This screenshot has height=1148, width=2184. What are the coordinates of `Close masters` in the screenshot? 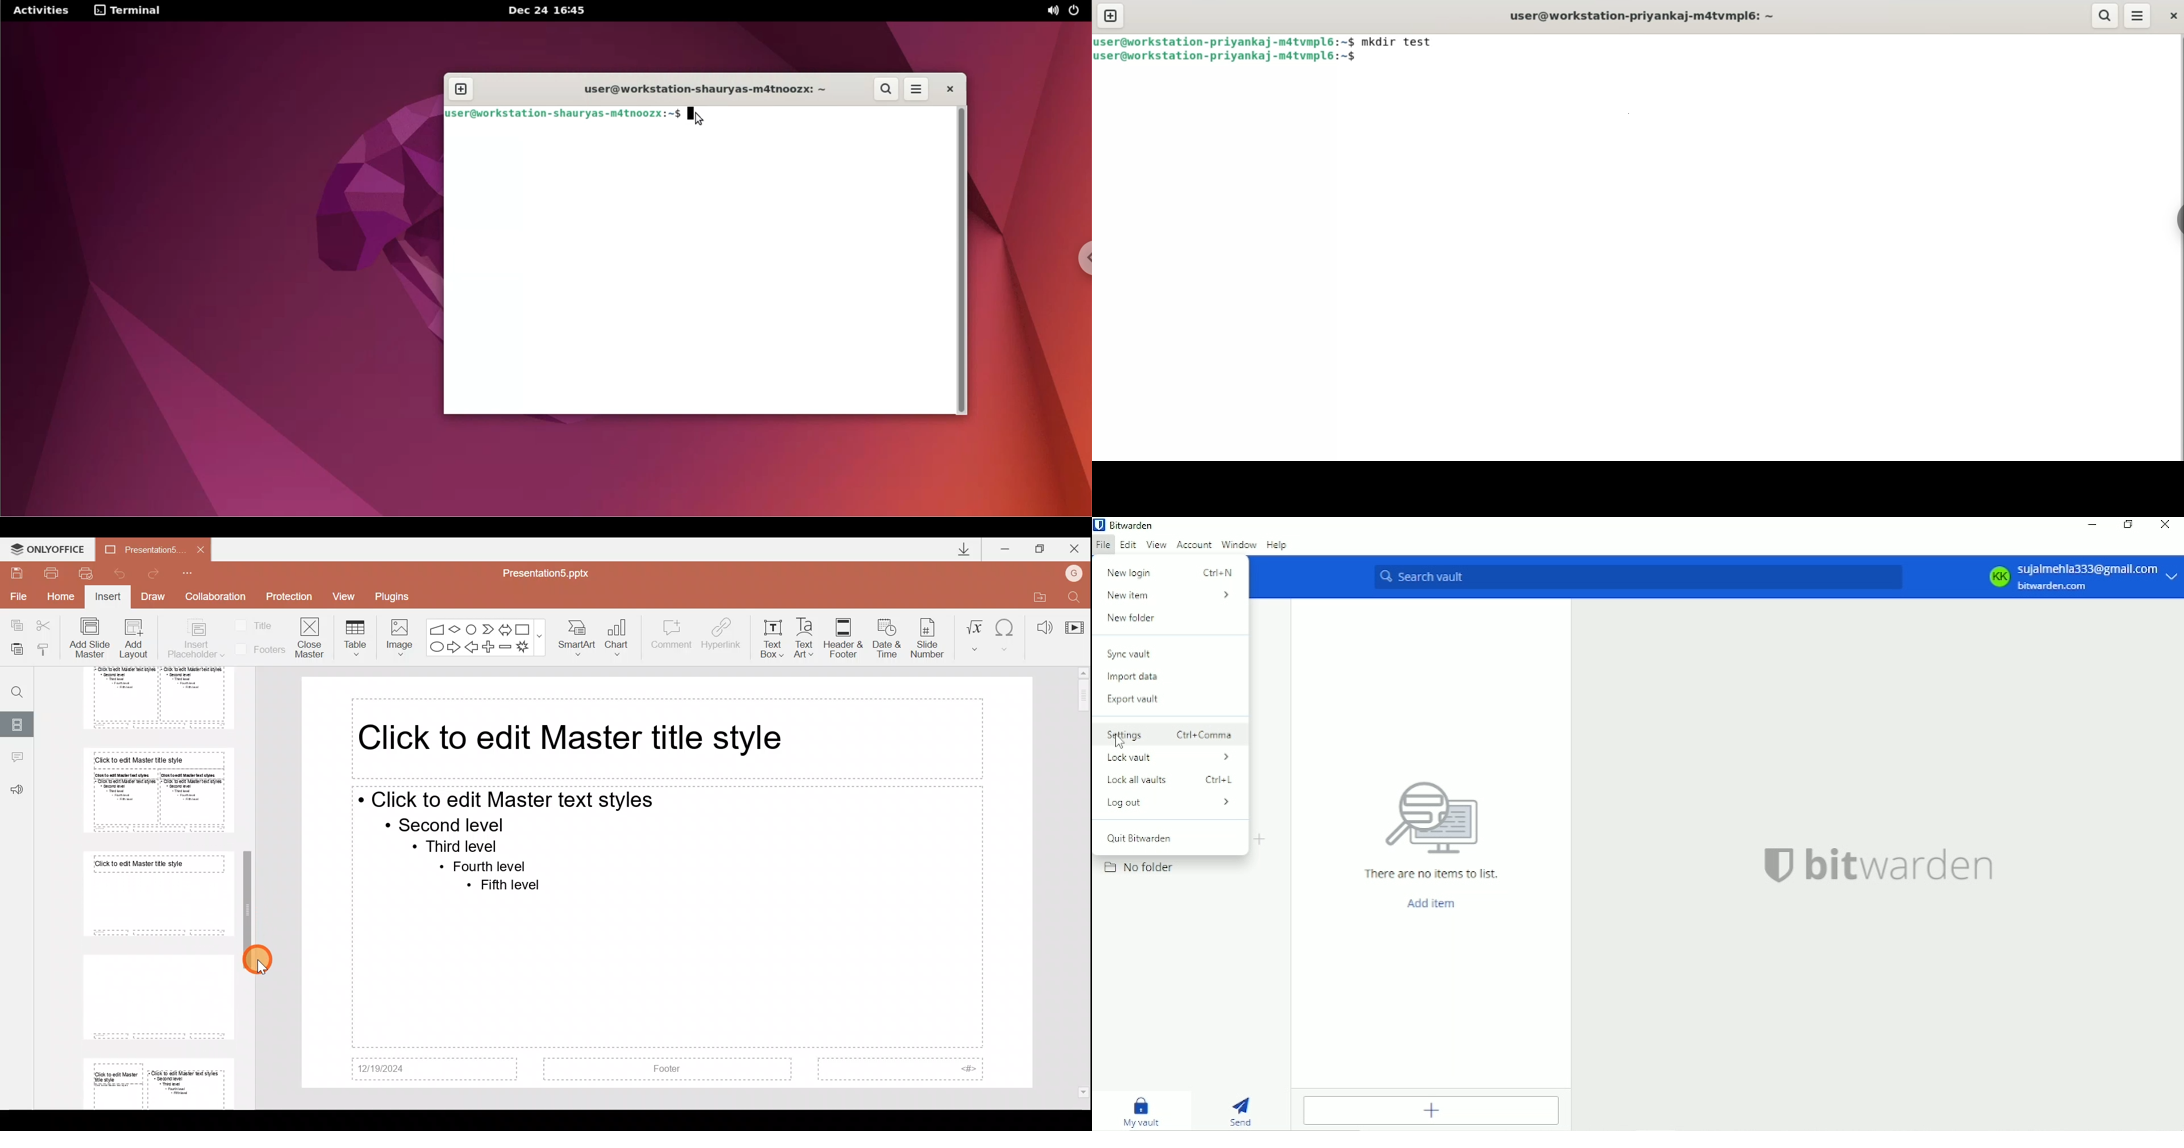 It's located at (311, 637).